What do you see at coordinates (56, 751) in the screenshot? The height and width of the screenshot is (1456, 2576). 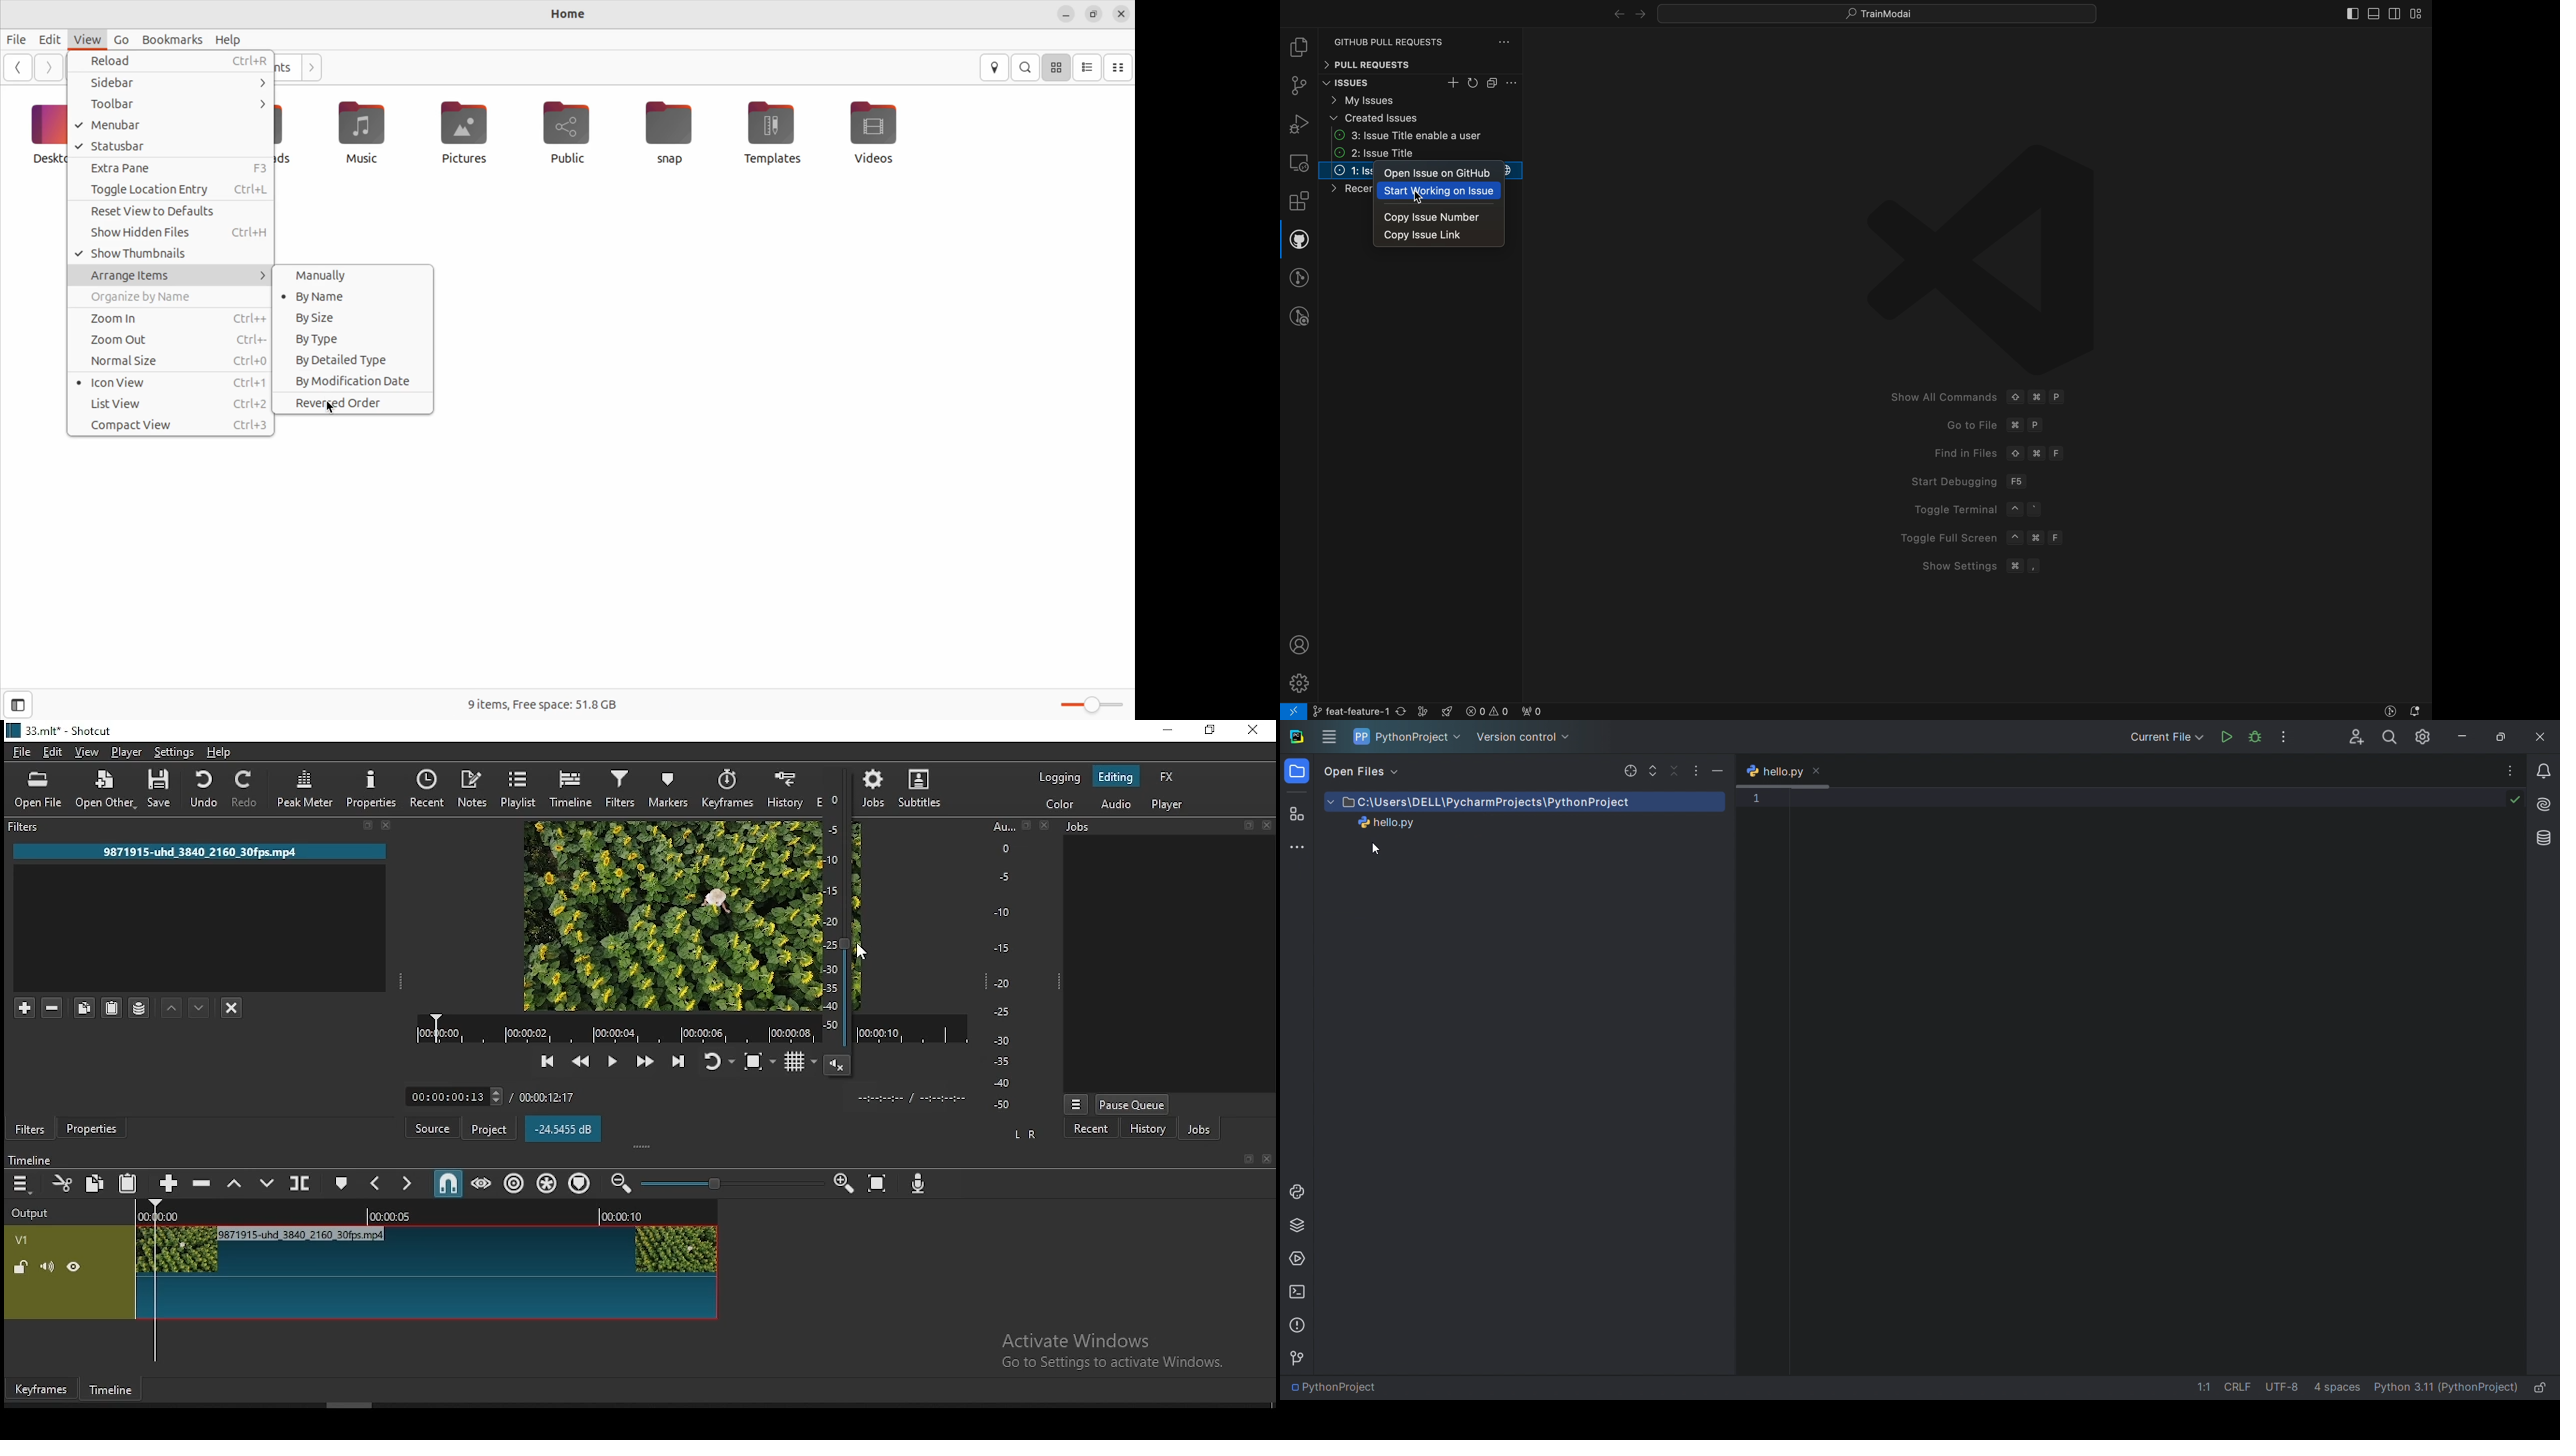 I see `edit` at bounding box center [56, 751].